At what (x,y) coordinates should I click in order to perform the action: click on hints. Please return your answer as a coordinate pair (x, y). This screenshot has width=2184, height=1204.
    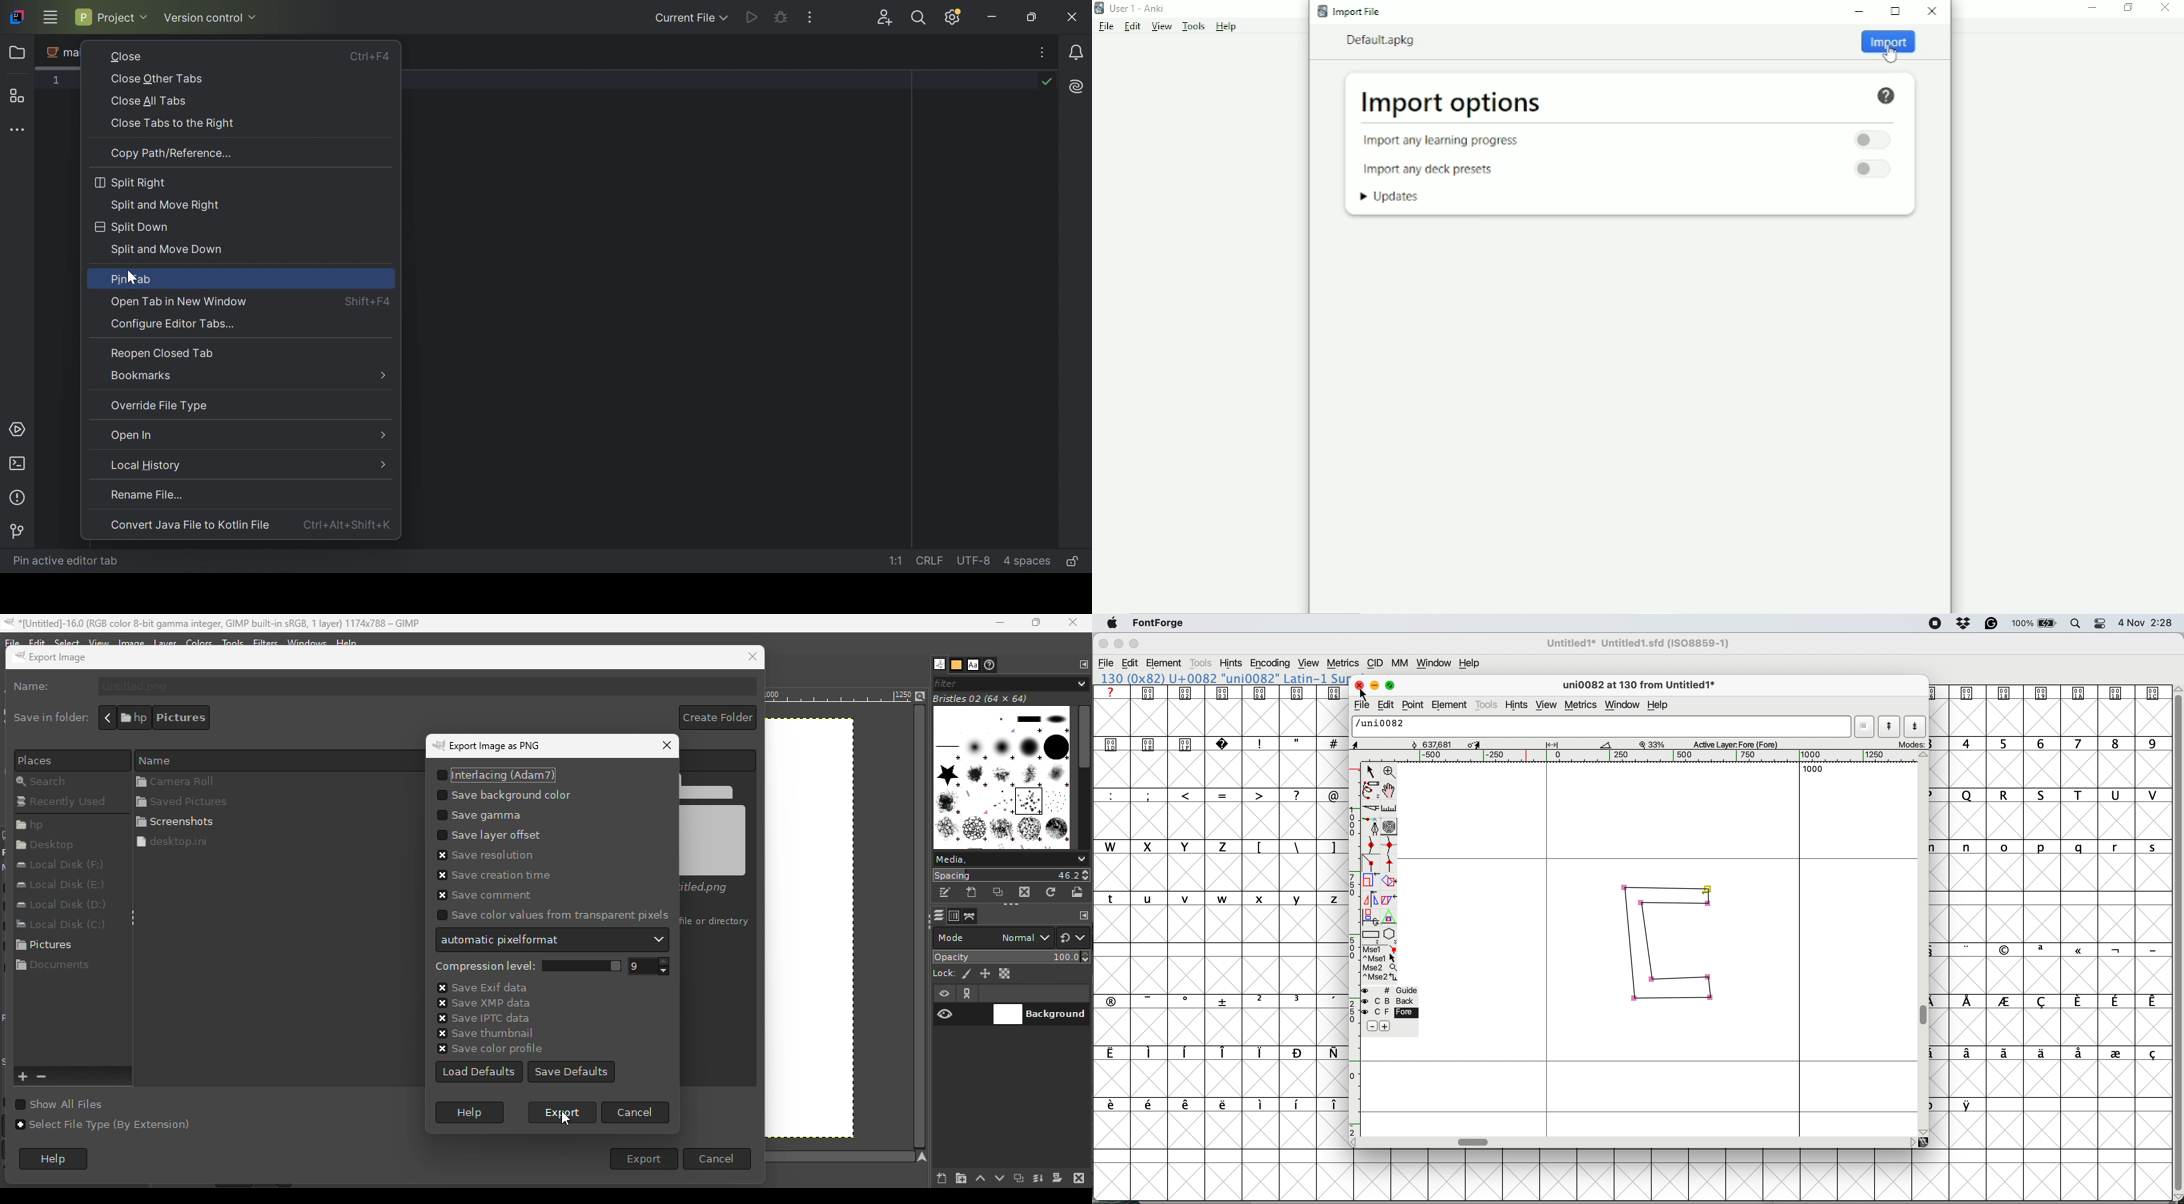
    Looking at the image, I should click on (1517, 706).